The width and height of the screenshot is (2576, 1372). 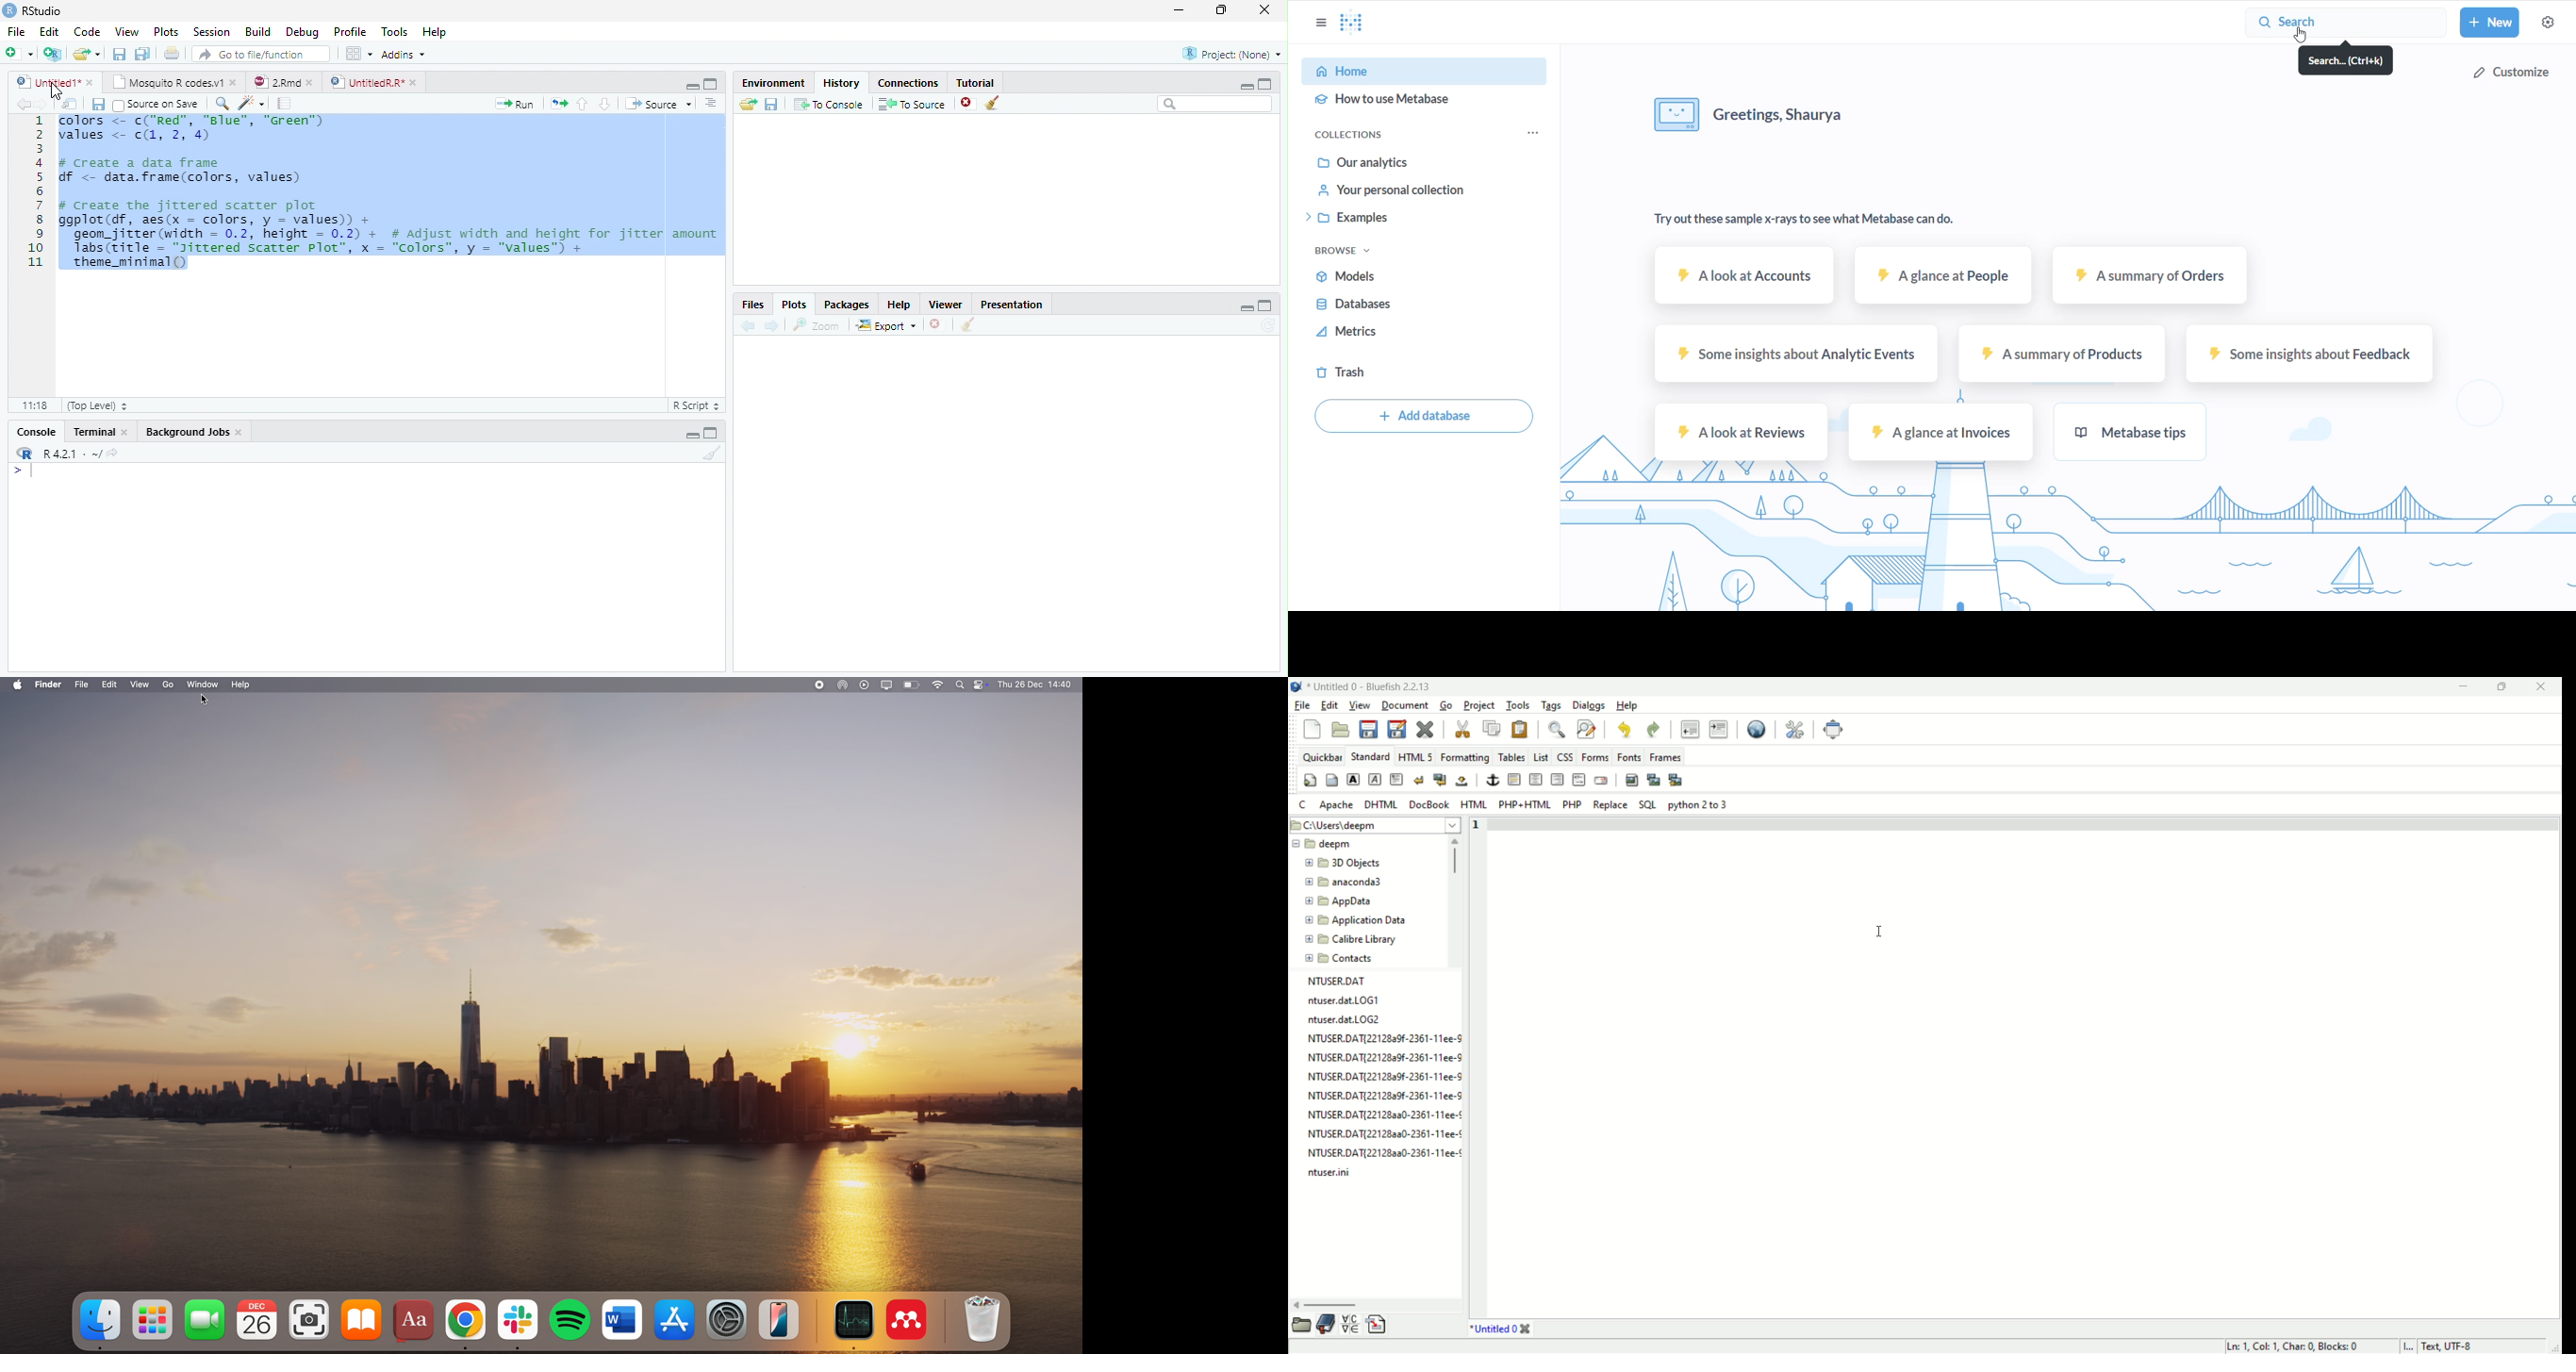 I want to click on background, so click(x=540, y=994).